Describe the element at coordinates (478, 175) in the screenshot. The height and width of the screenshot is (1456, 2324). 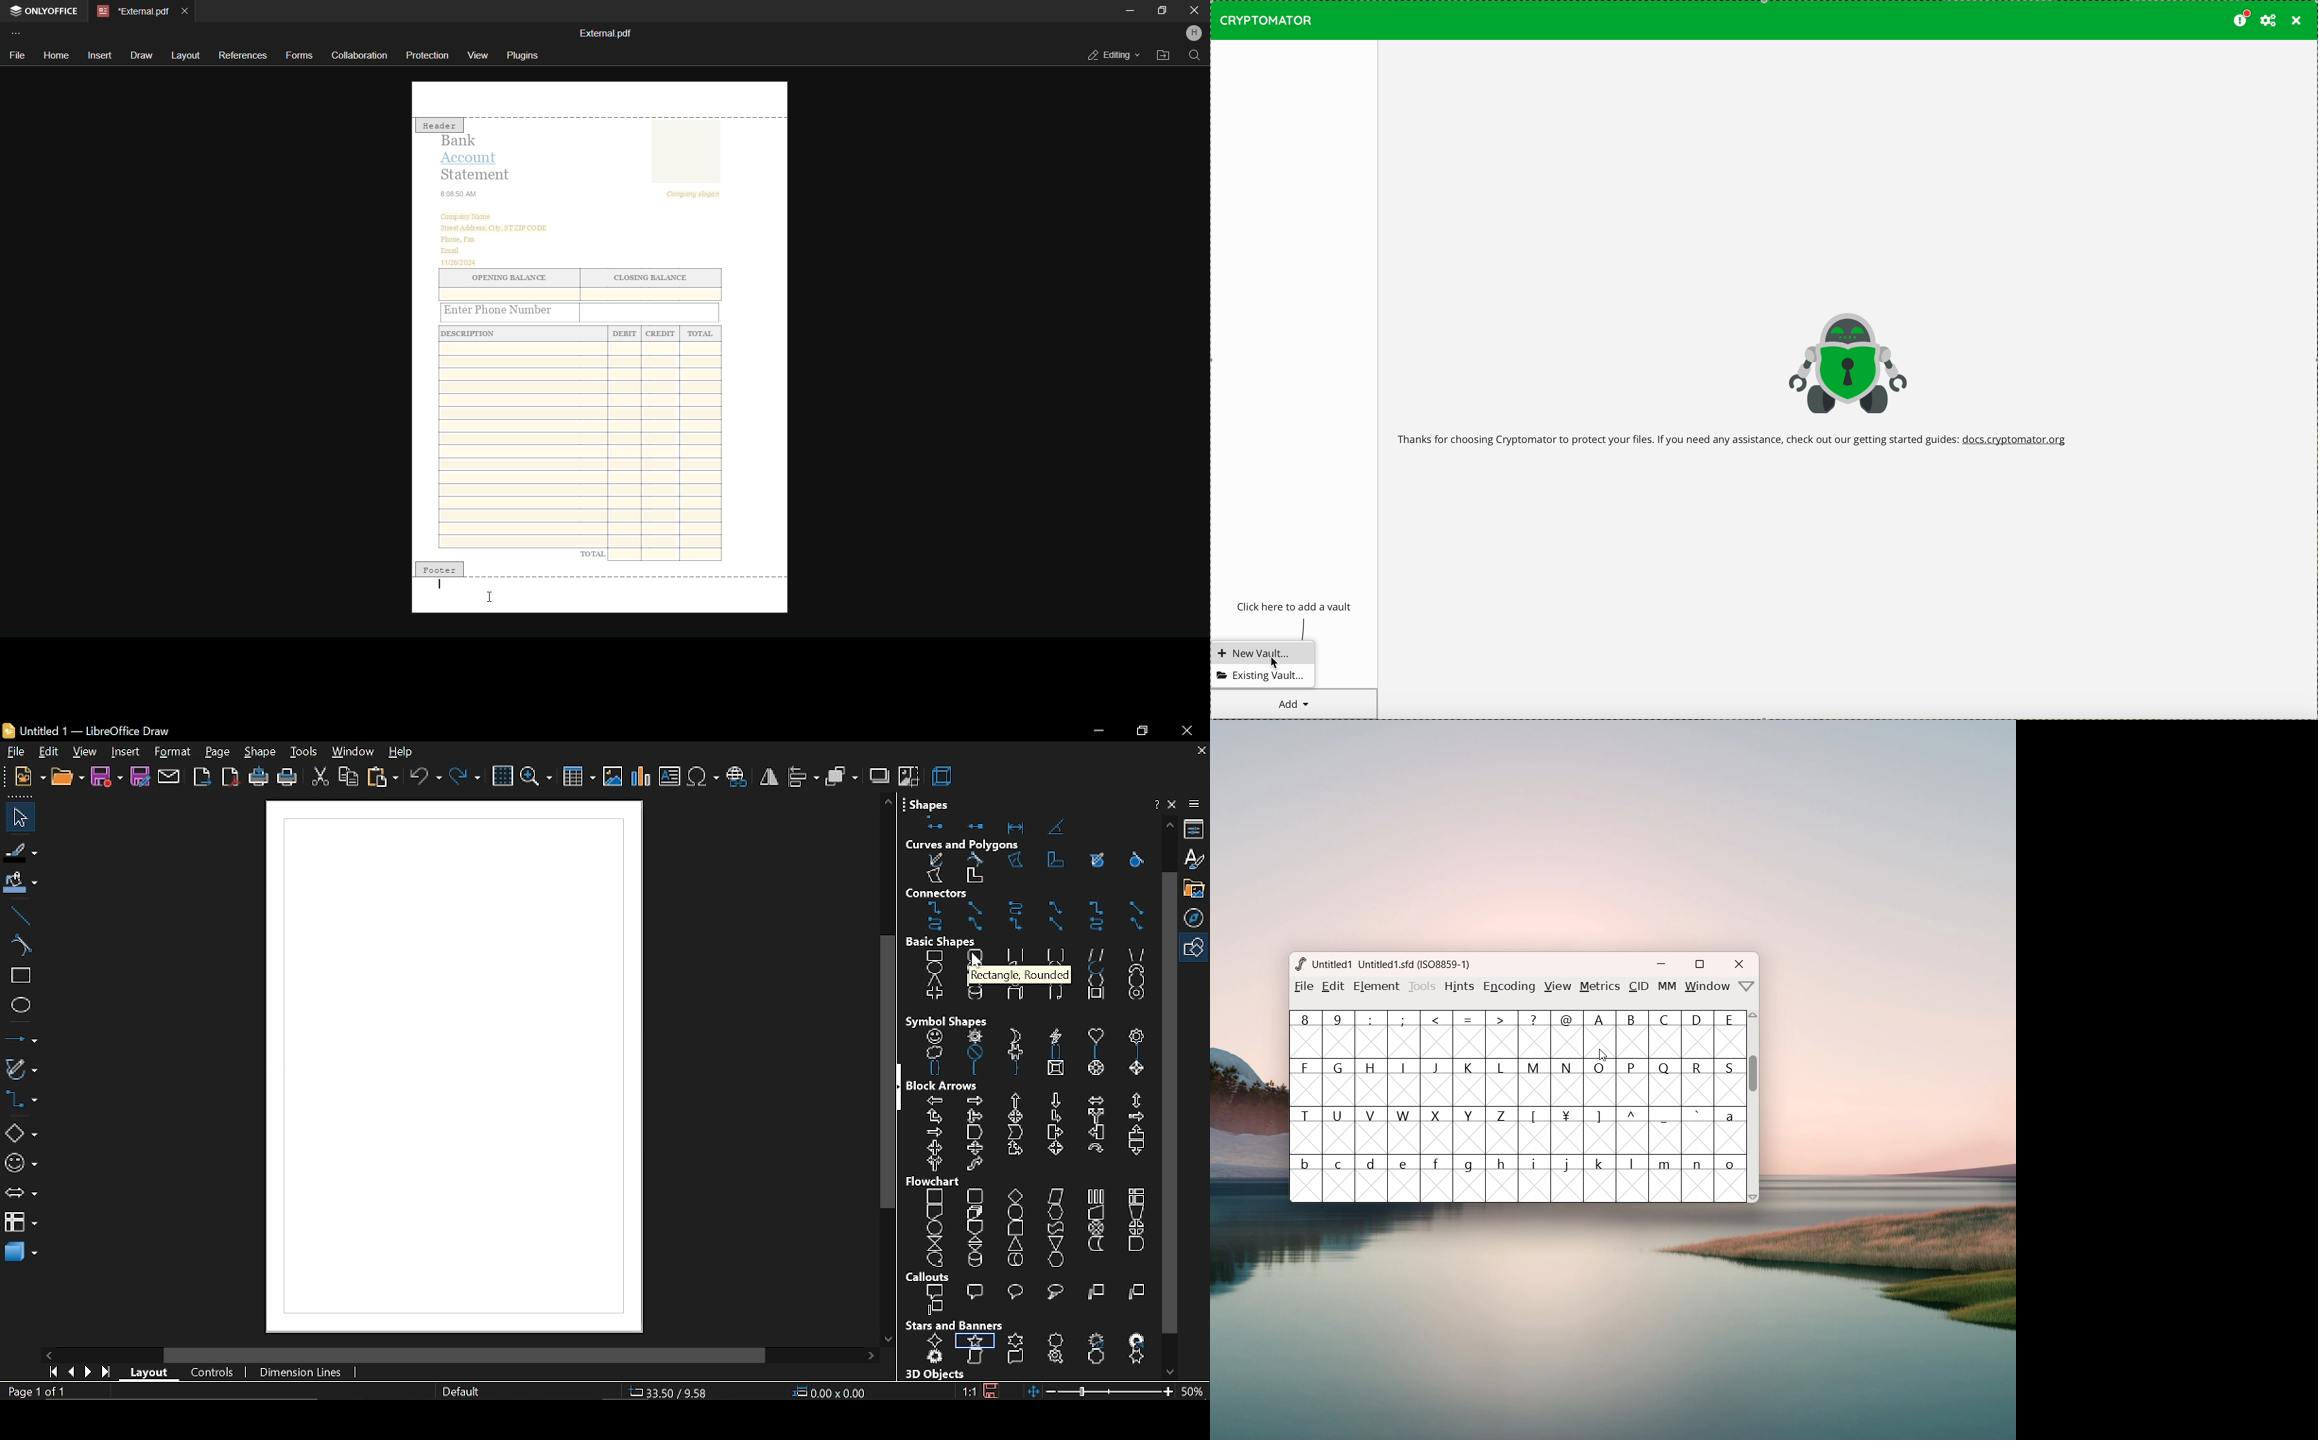
I see `Statement` at that location.